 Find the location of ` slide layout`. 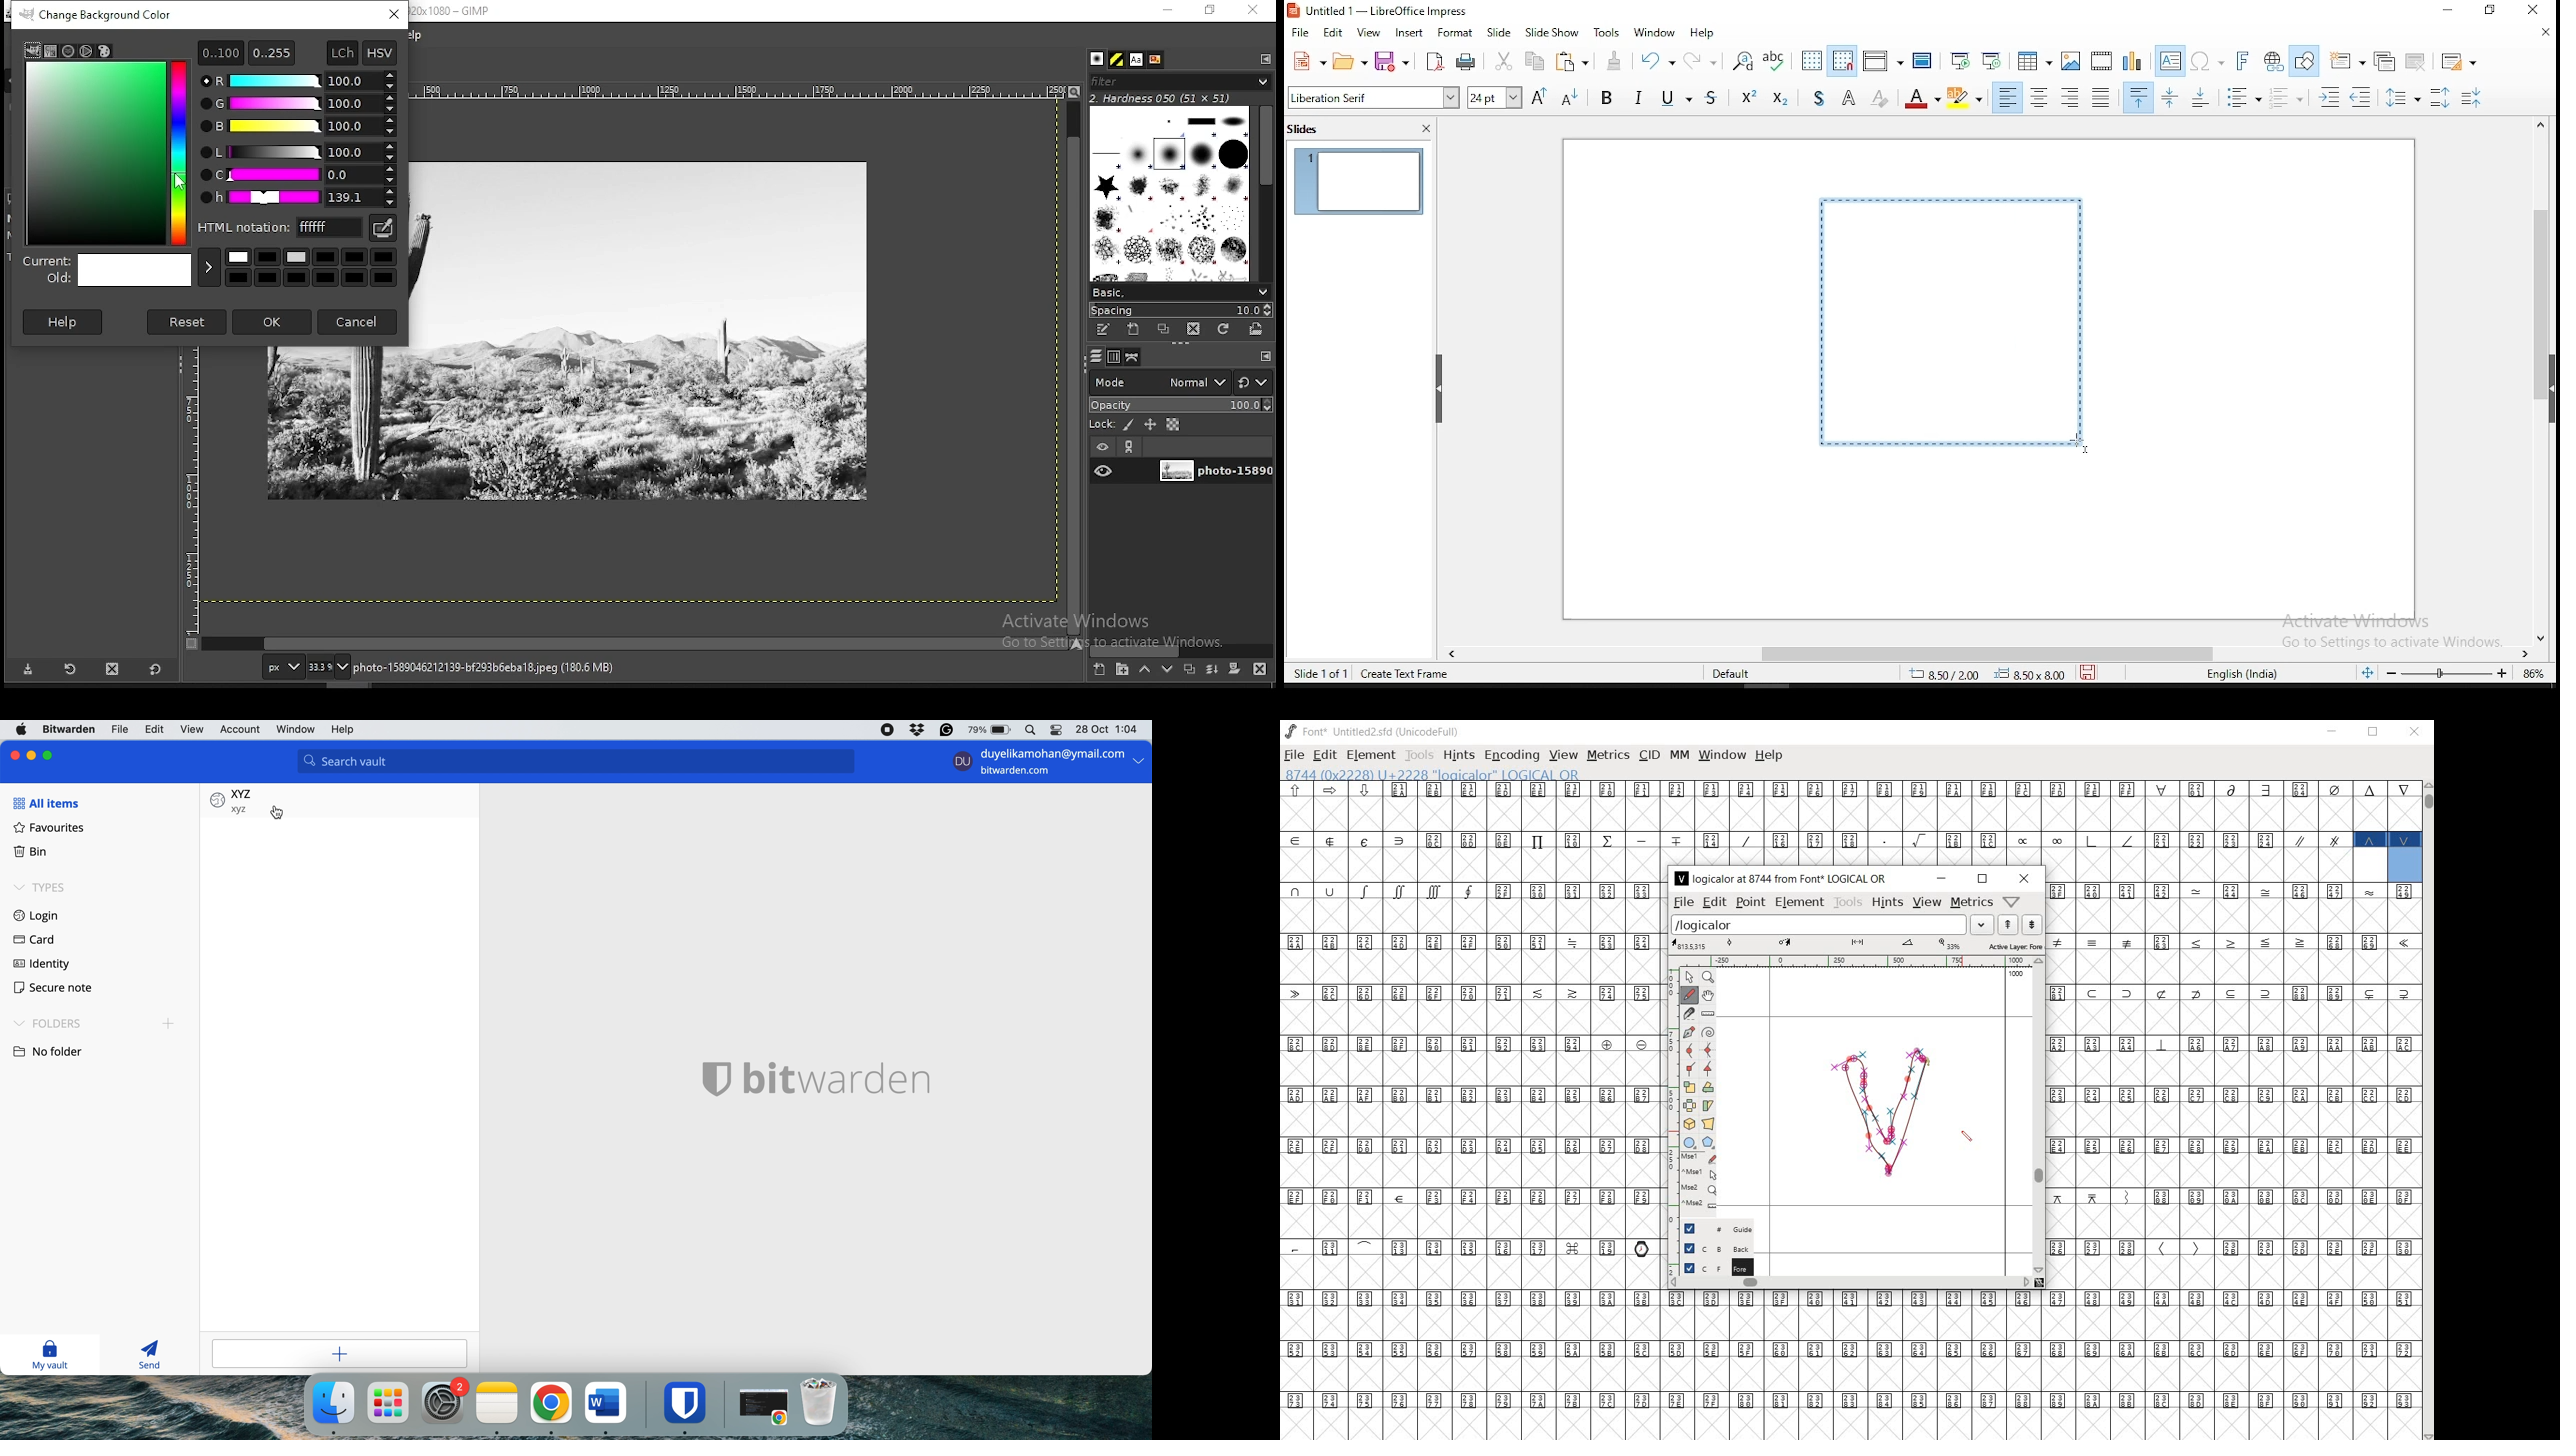

 slide layout is located at coordinates (2460, 60).